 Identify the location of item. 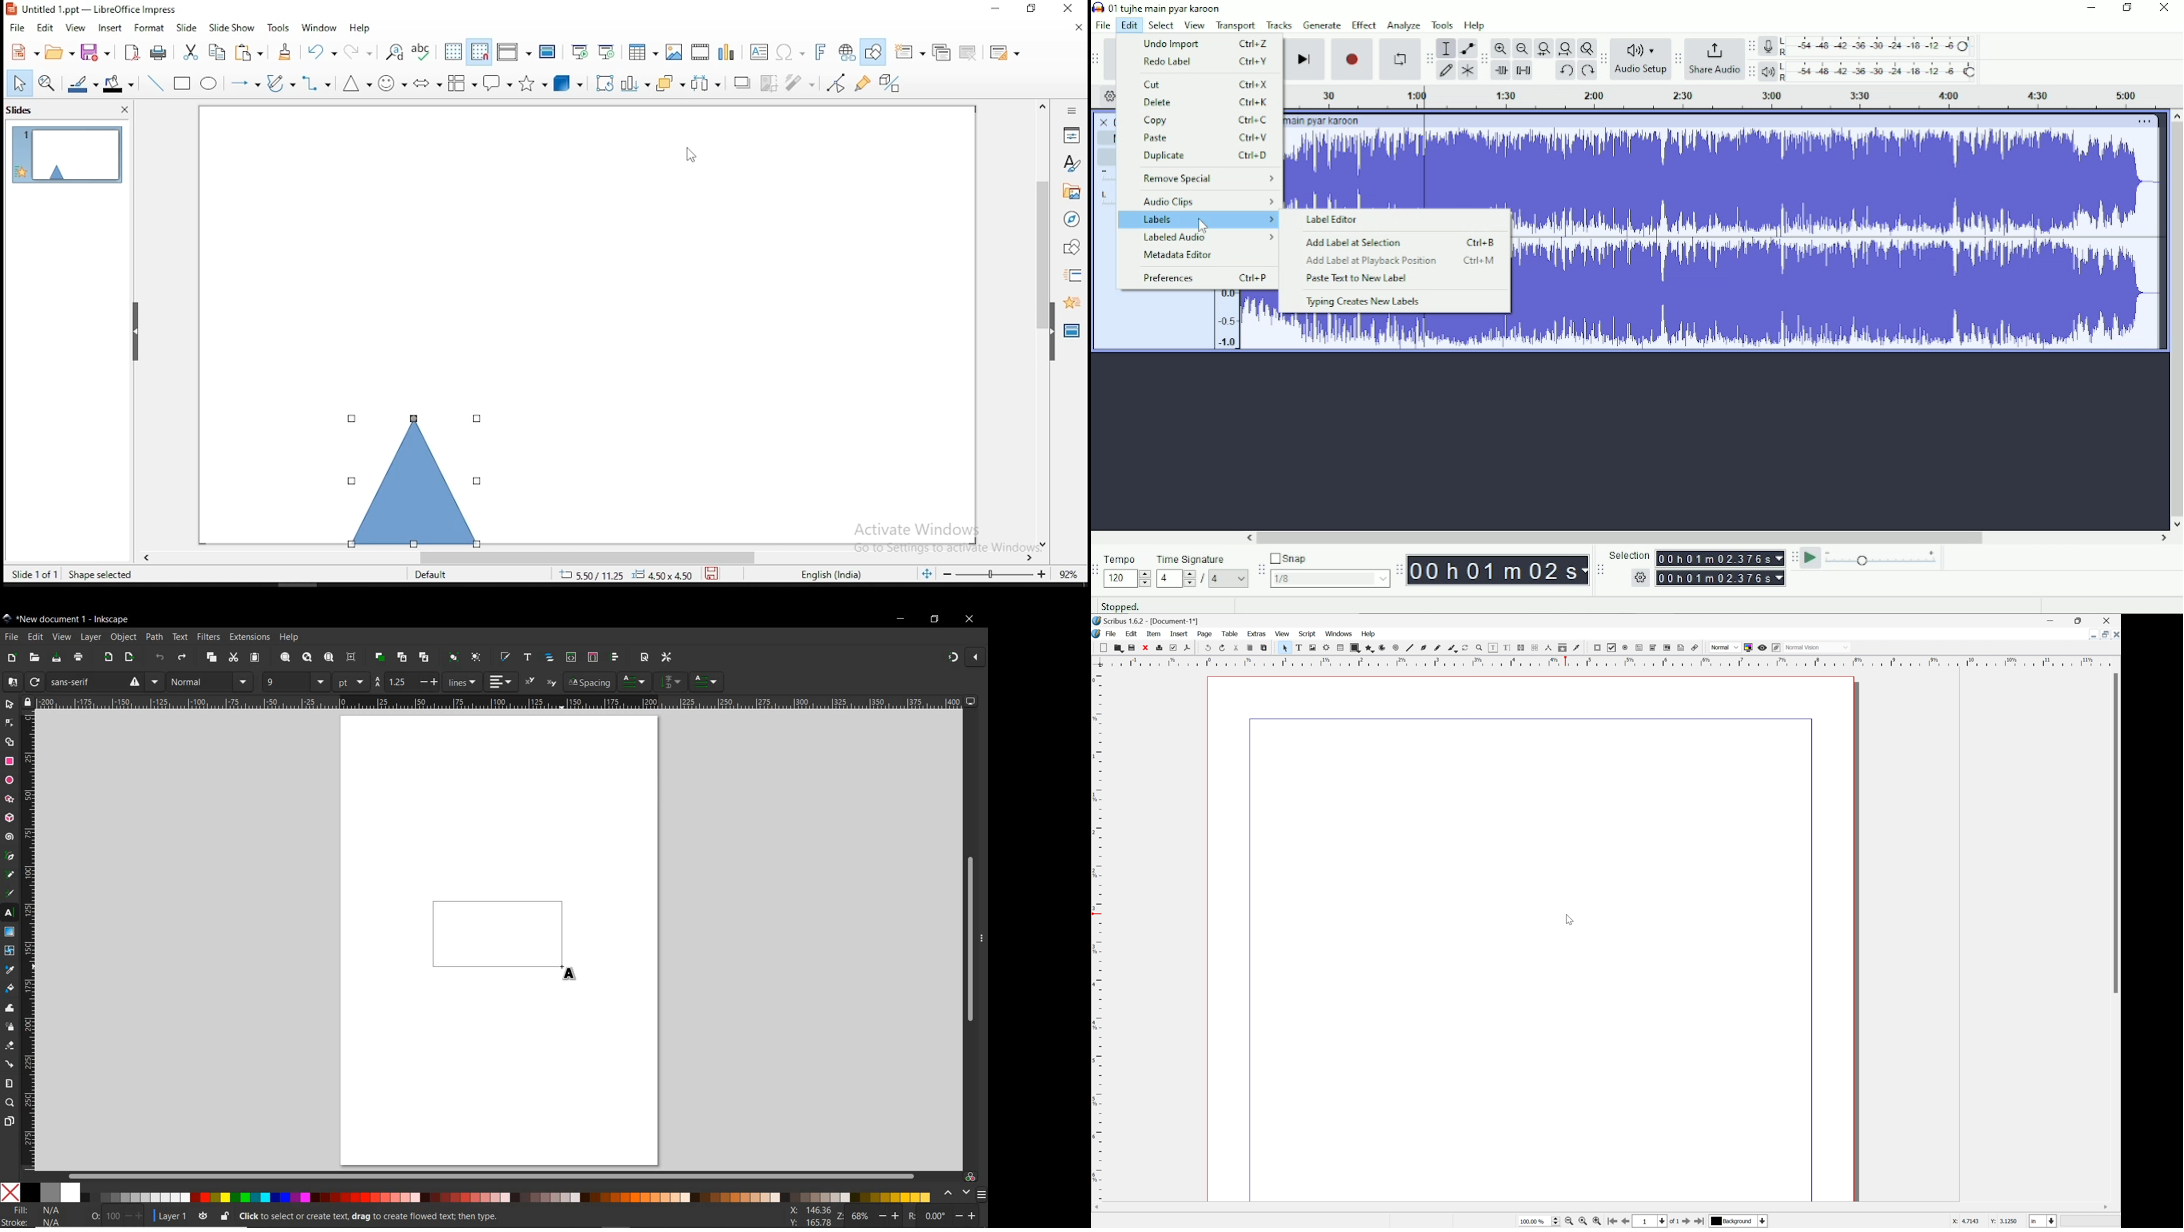
(1155, 633).